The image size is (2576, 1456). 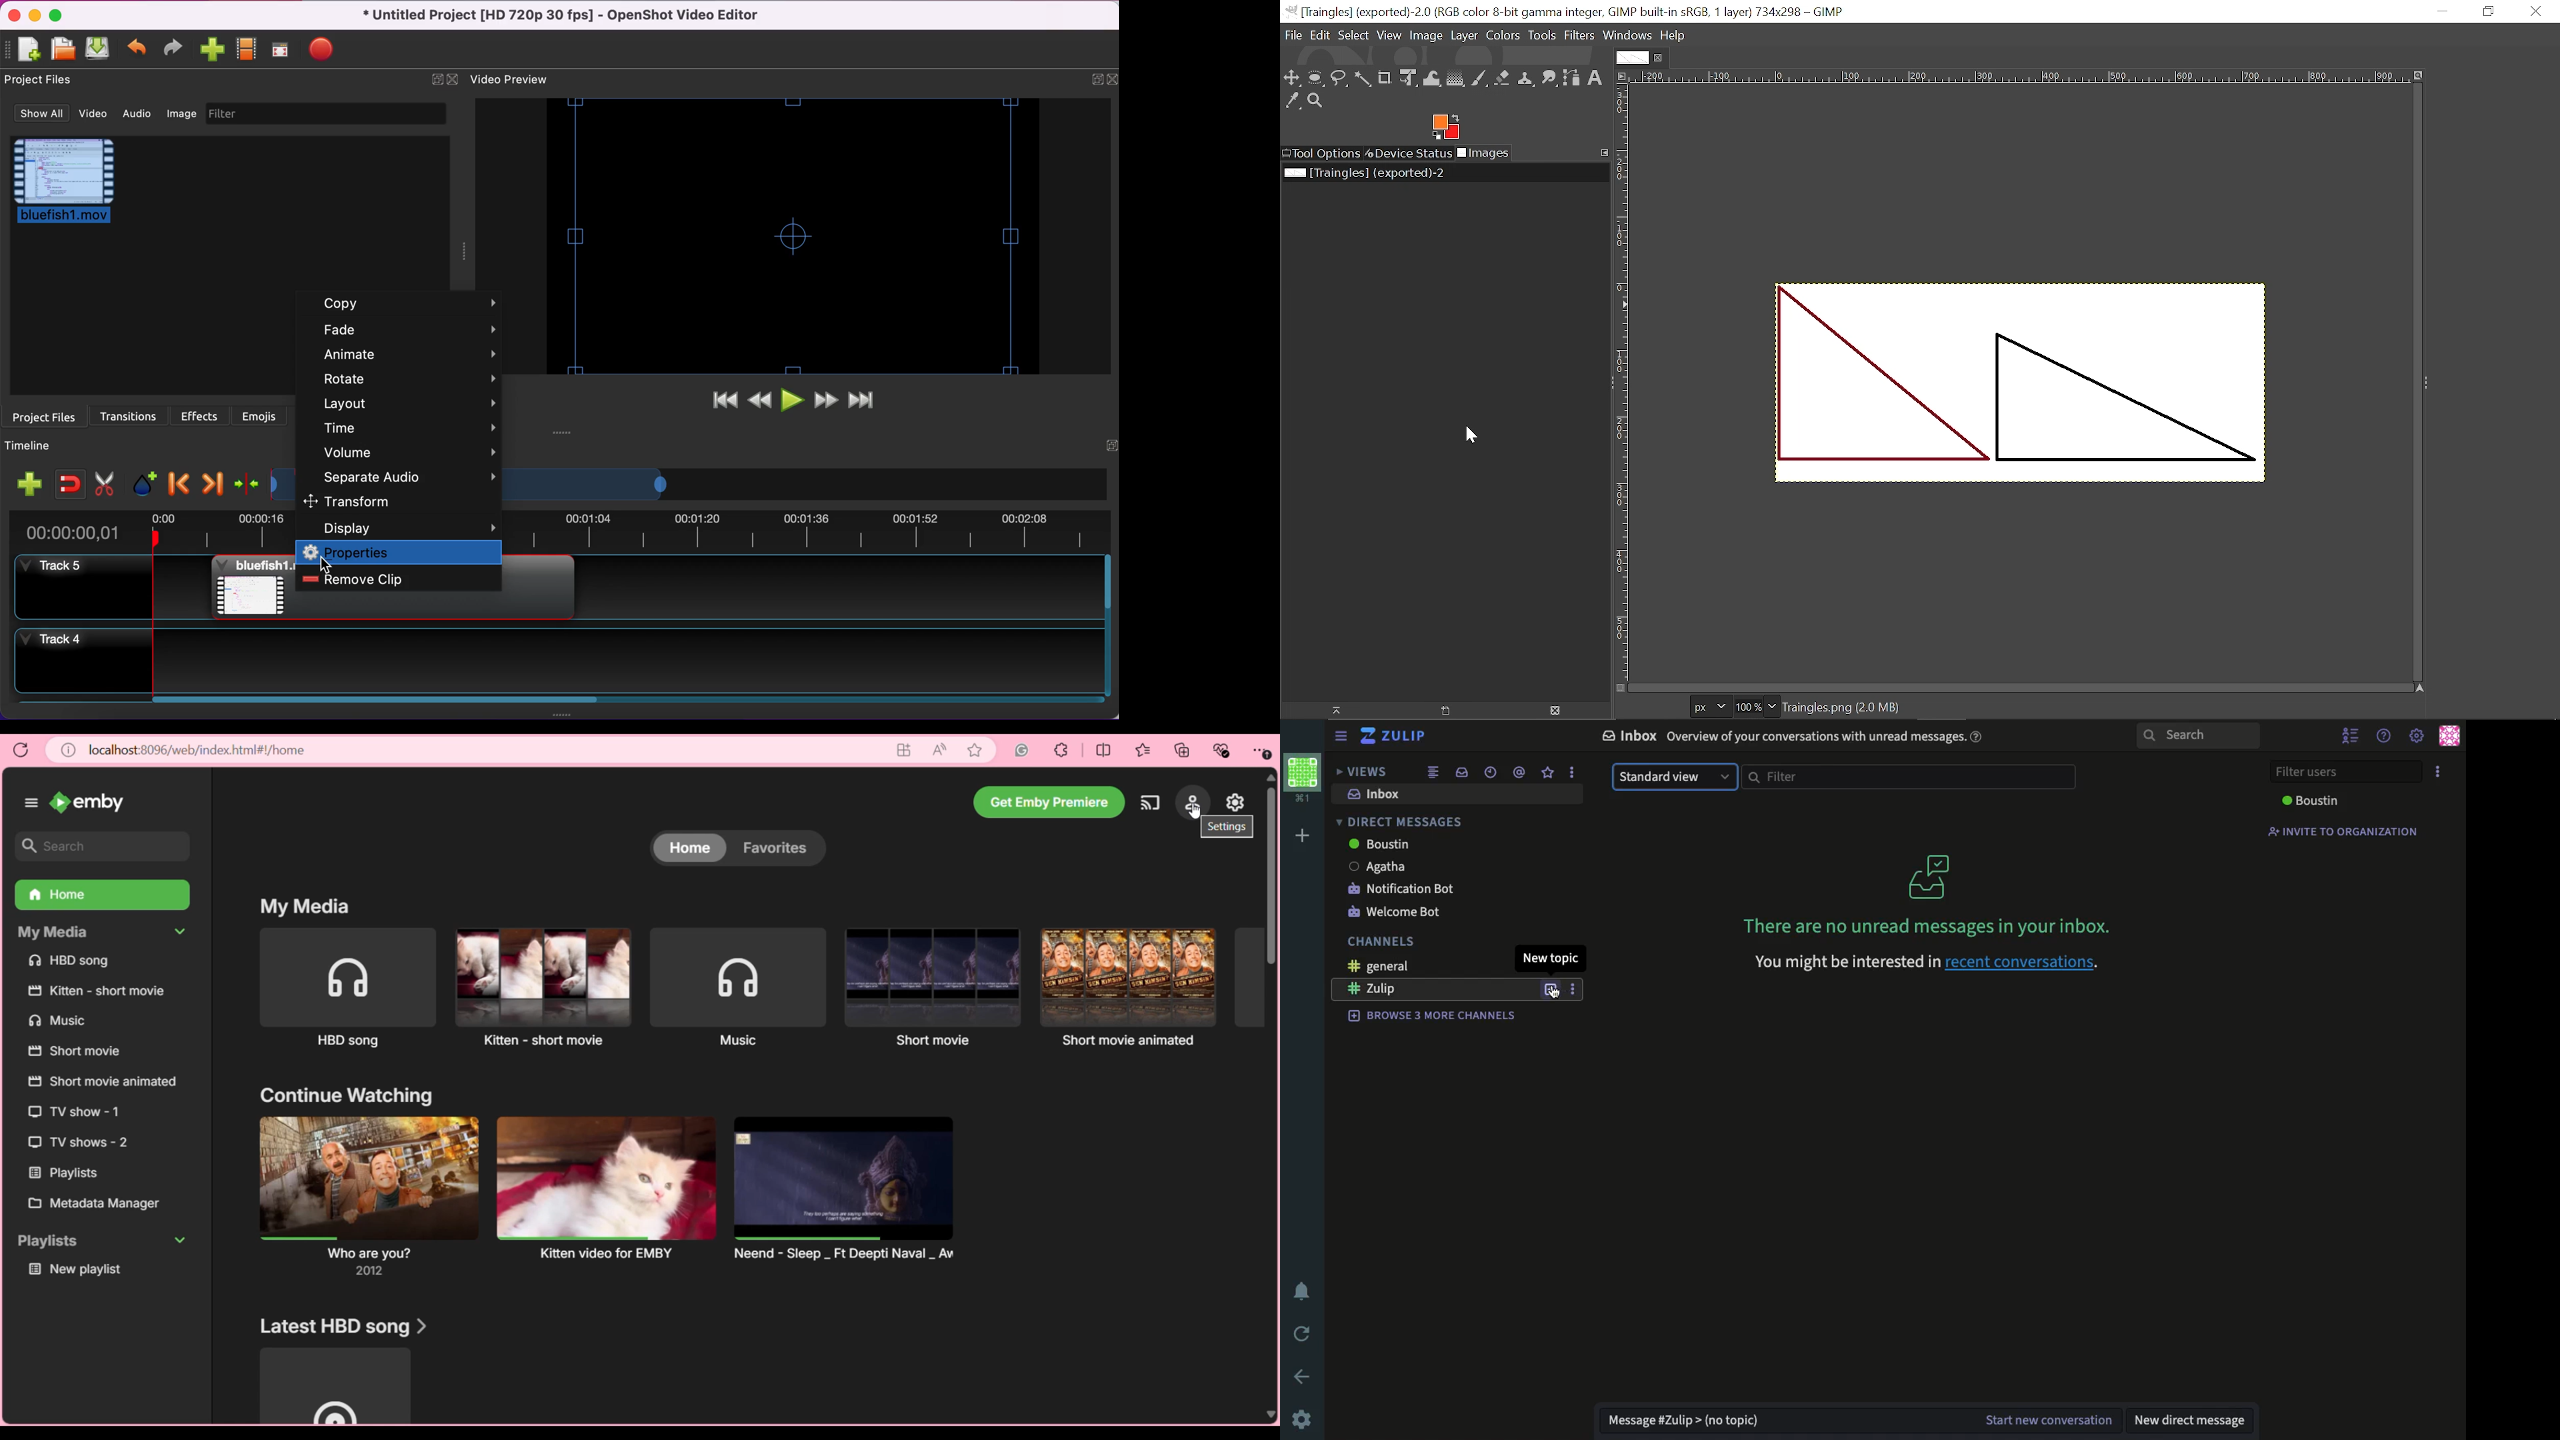 I want to click on Boustin, so click(x=1376, y=844).